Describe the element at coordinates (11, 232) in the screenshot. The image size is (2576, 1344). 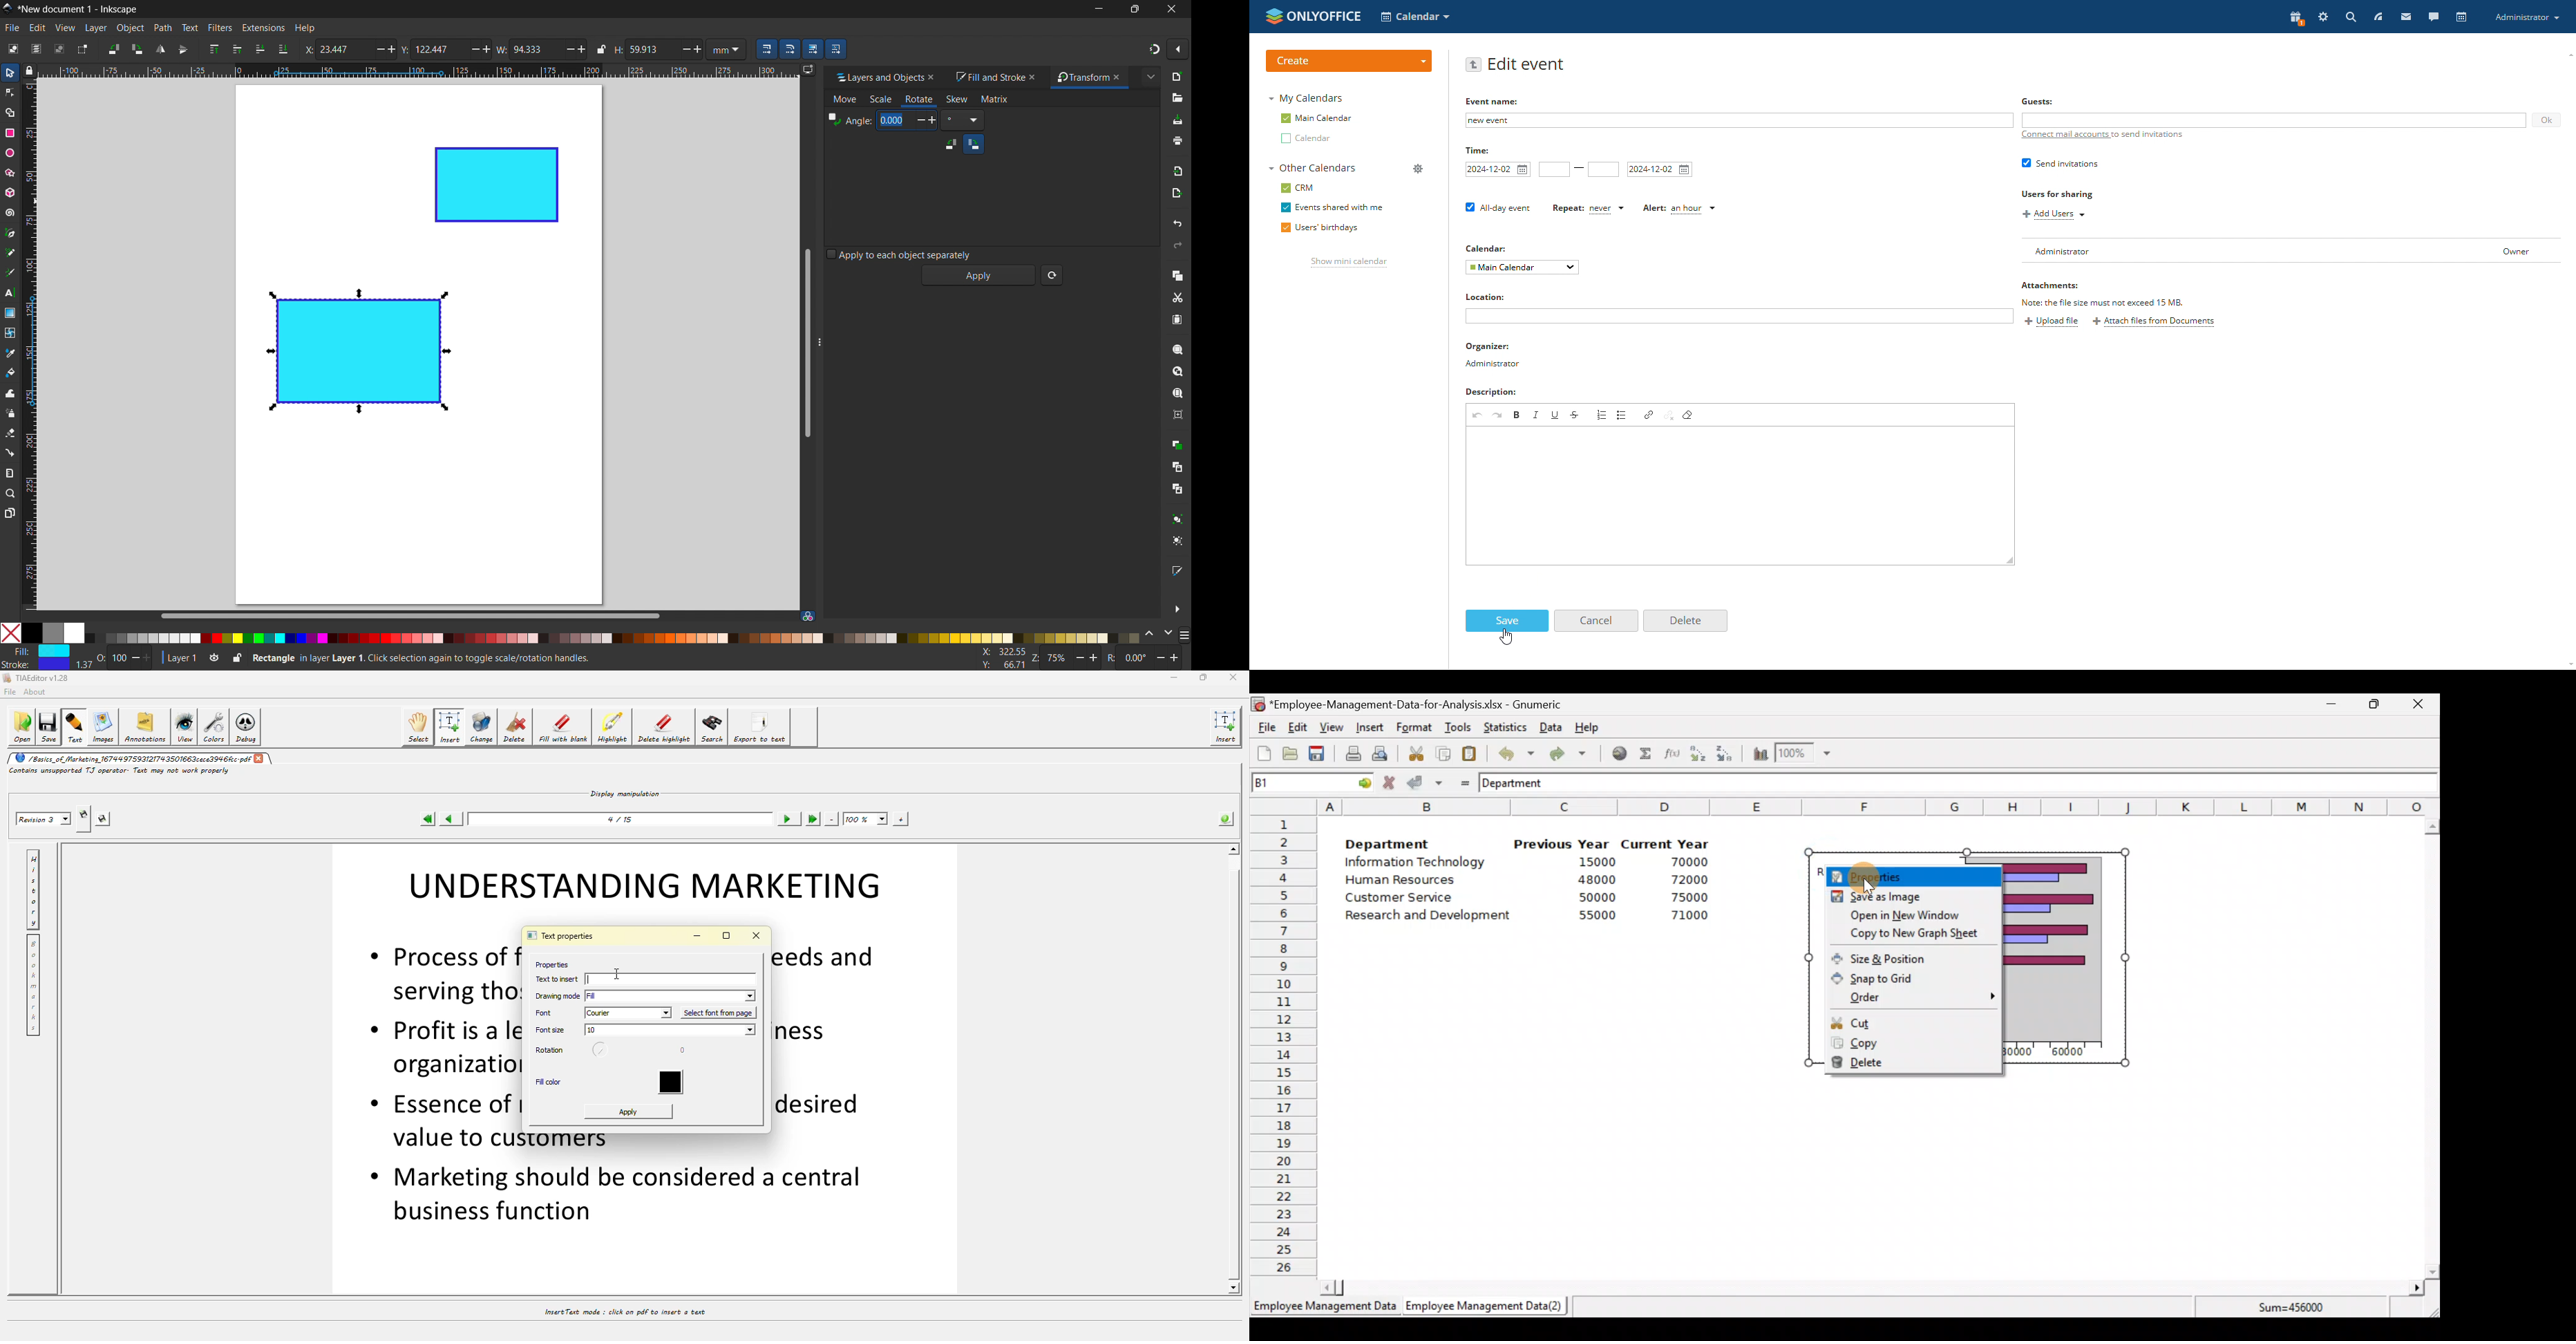
I see `pen tool` at that location.